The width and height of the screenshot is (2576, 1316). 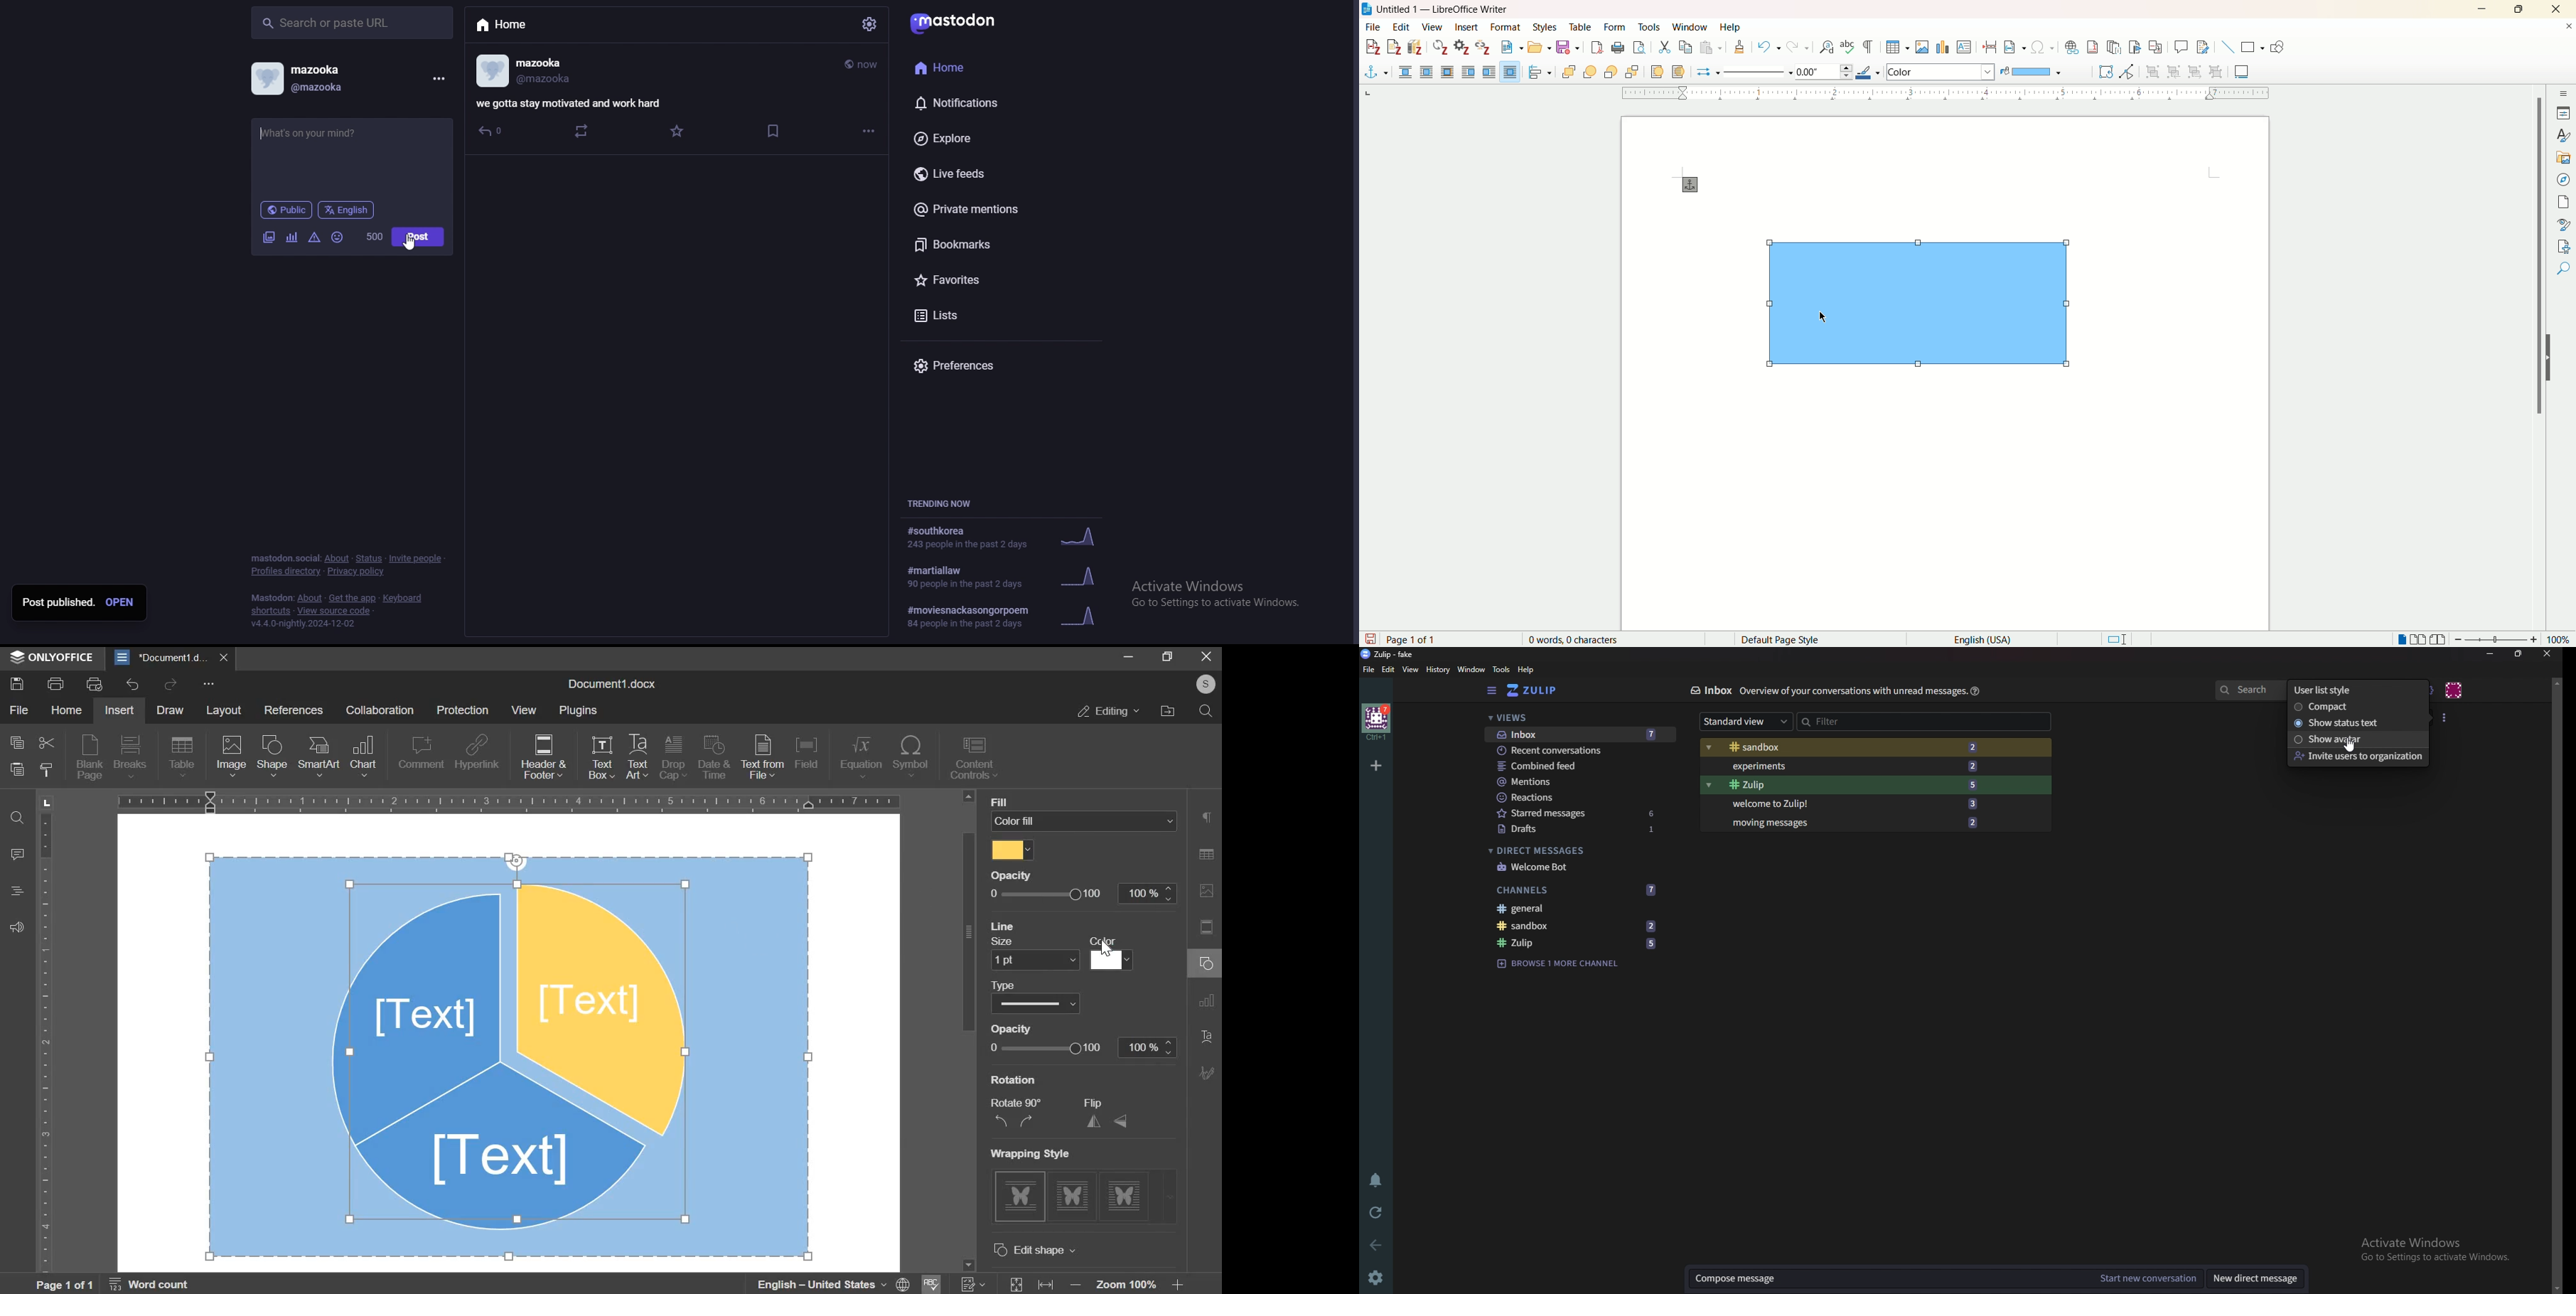 What do you see at coordinates (1575, 927) in the screenshot?
I see `Sandbox` at bounding box center [1575, 927].